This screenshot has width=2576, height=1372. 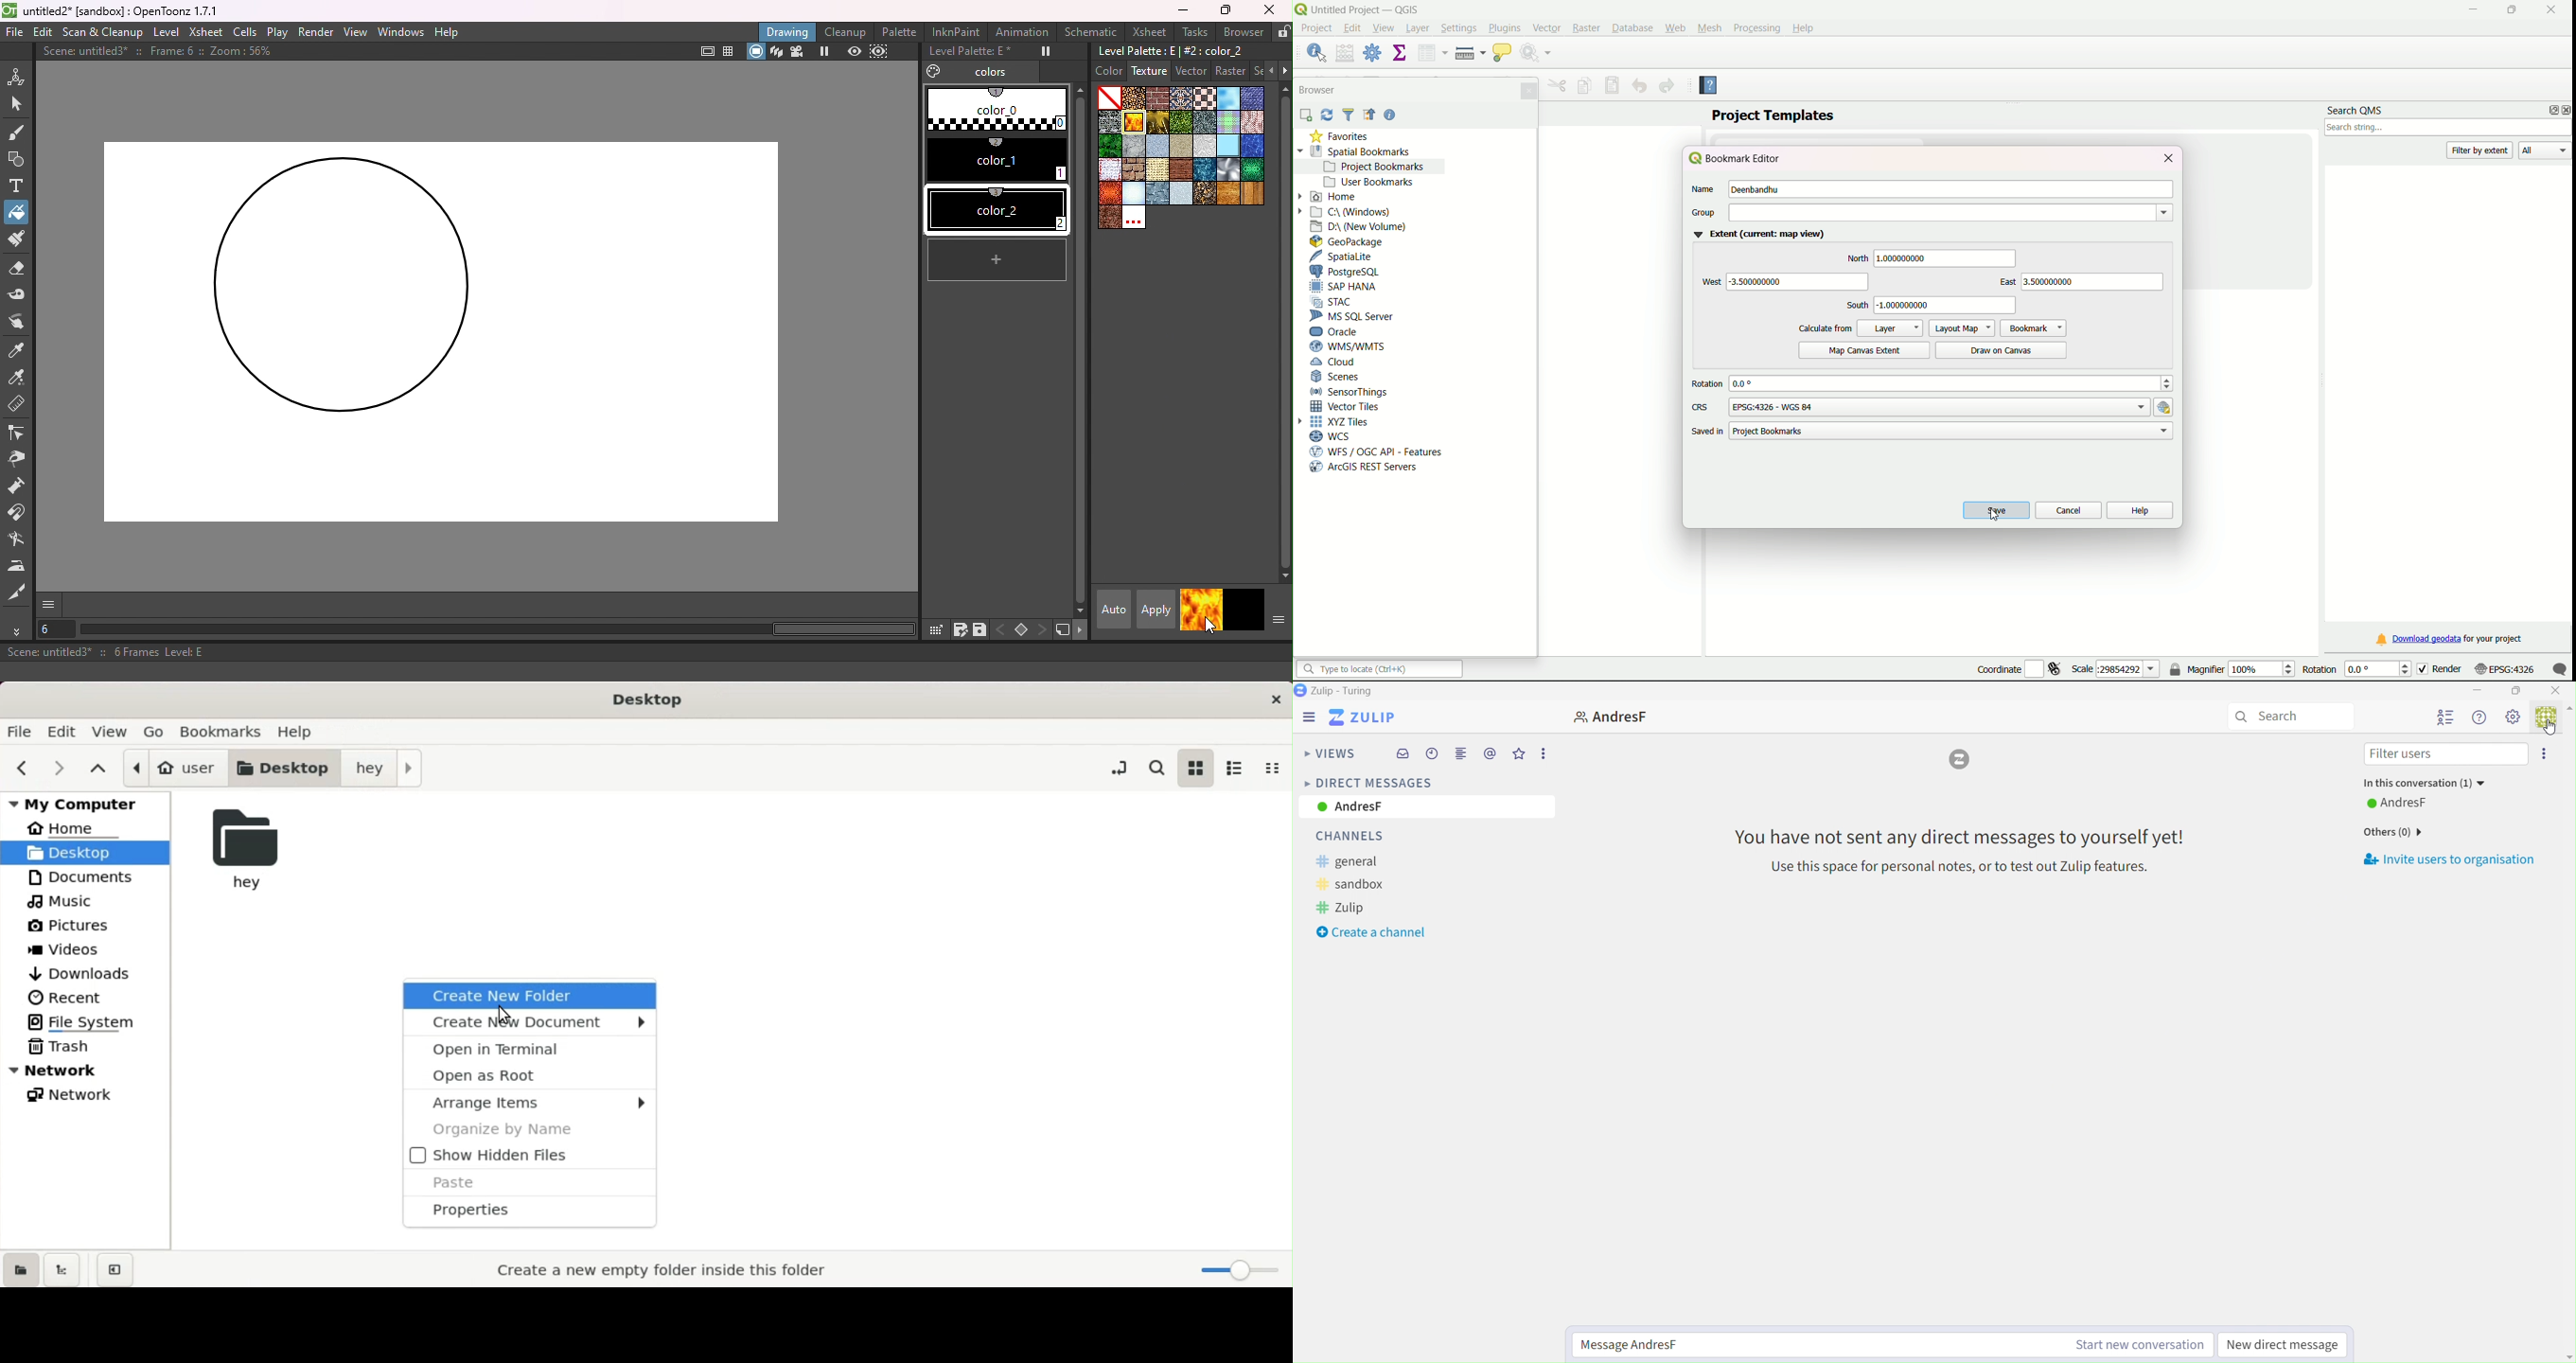 I want to click on Web, so click(x=1675, y=28).